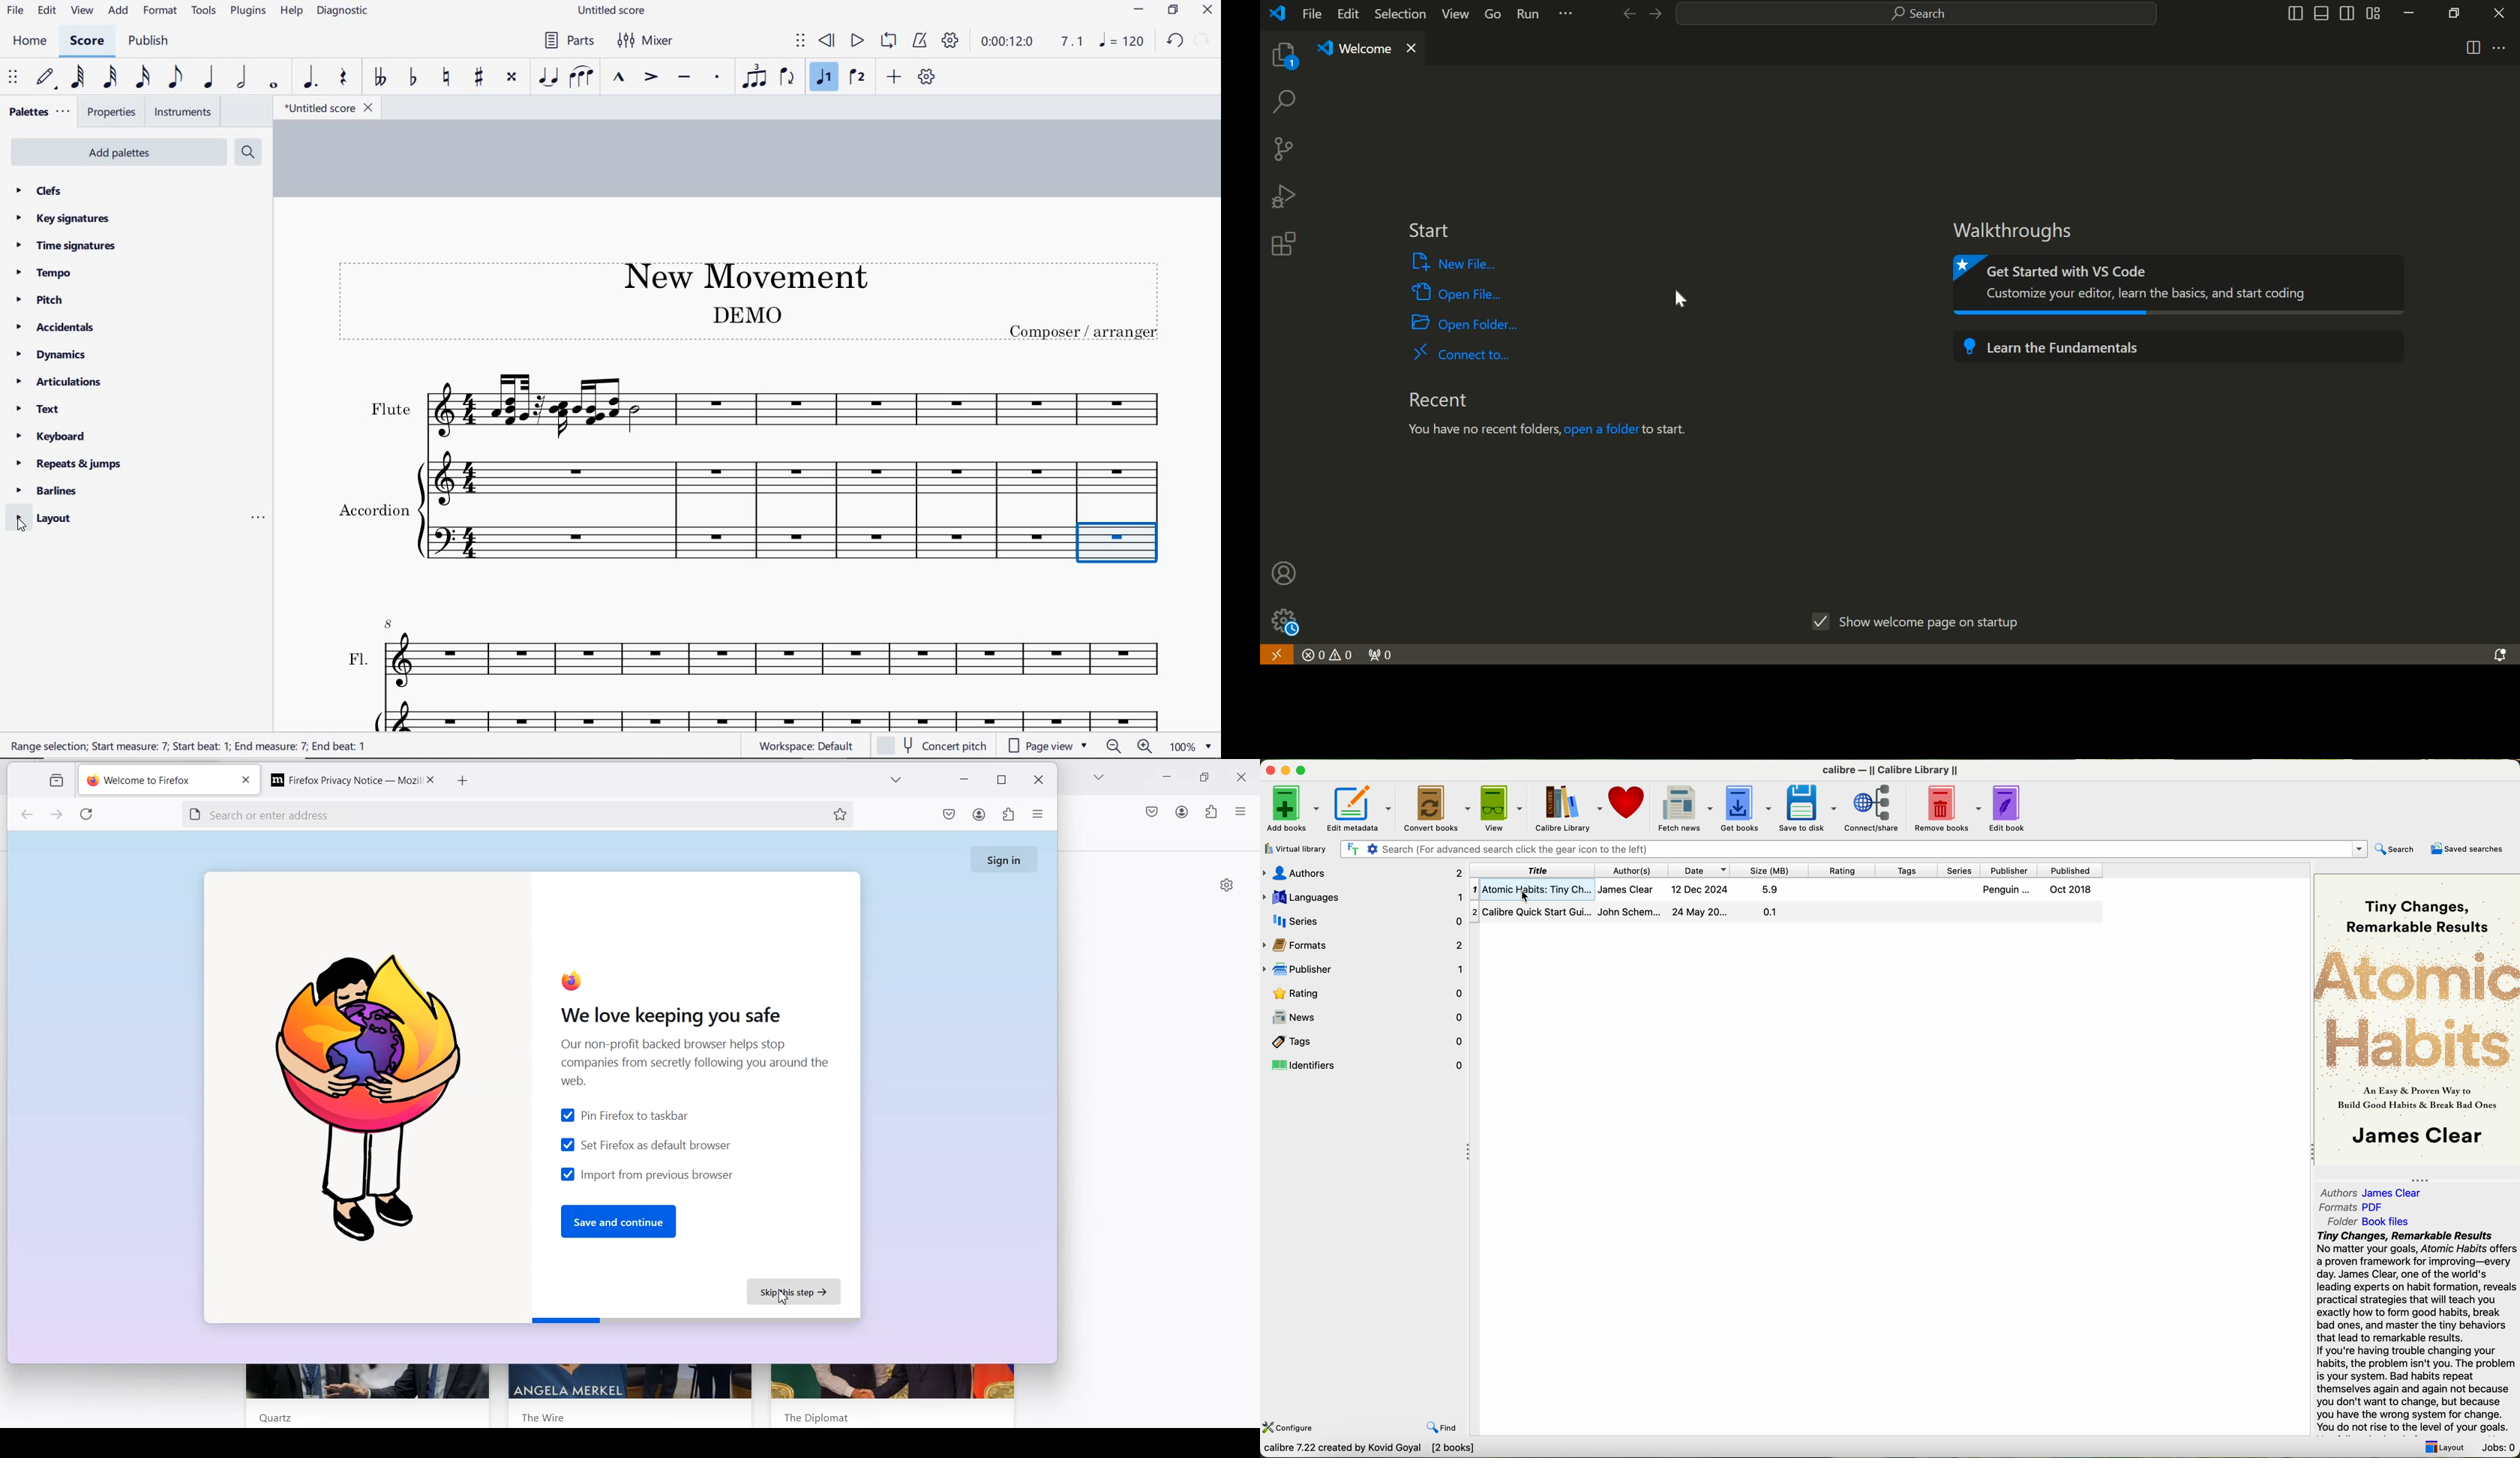 This screenshot has width=2520, height=1484. Describe the element at coordinates (373, 507) in the screenshot. I see `text` at that location.